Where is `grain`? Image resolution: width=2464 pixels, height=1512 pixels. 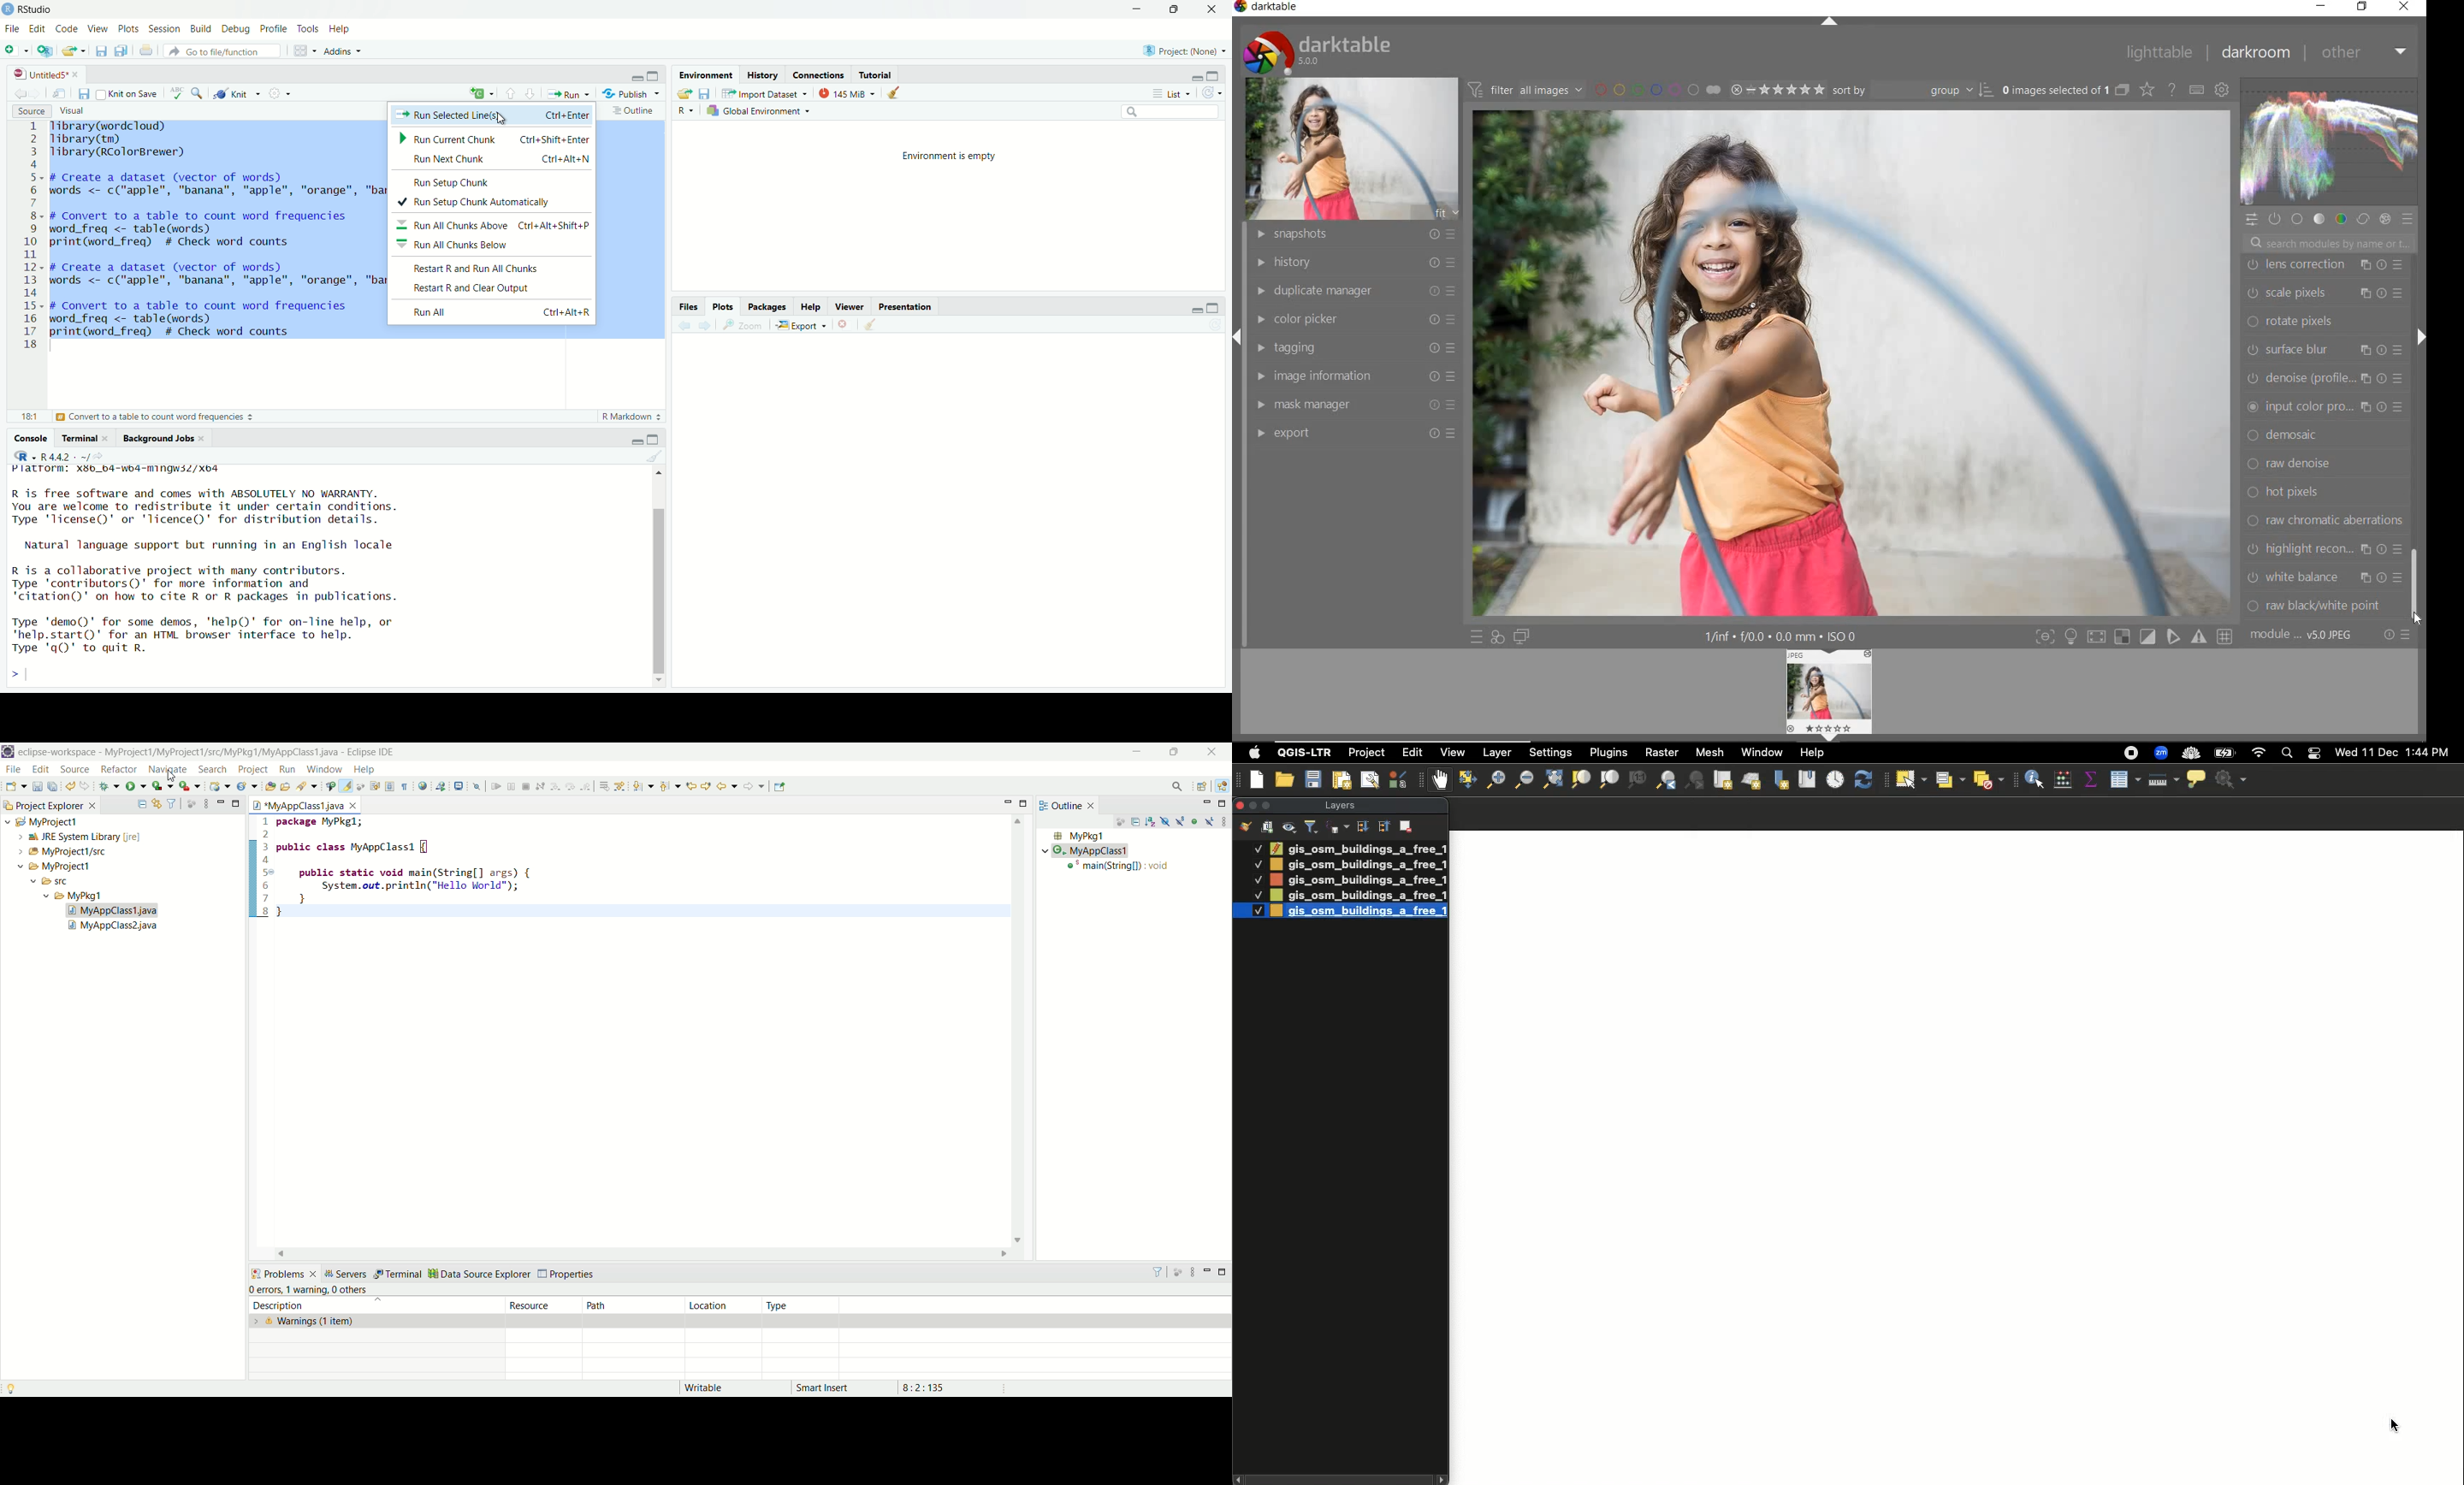 grain is located at coordinates (2330, 496).